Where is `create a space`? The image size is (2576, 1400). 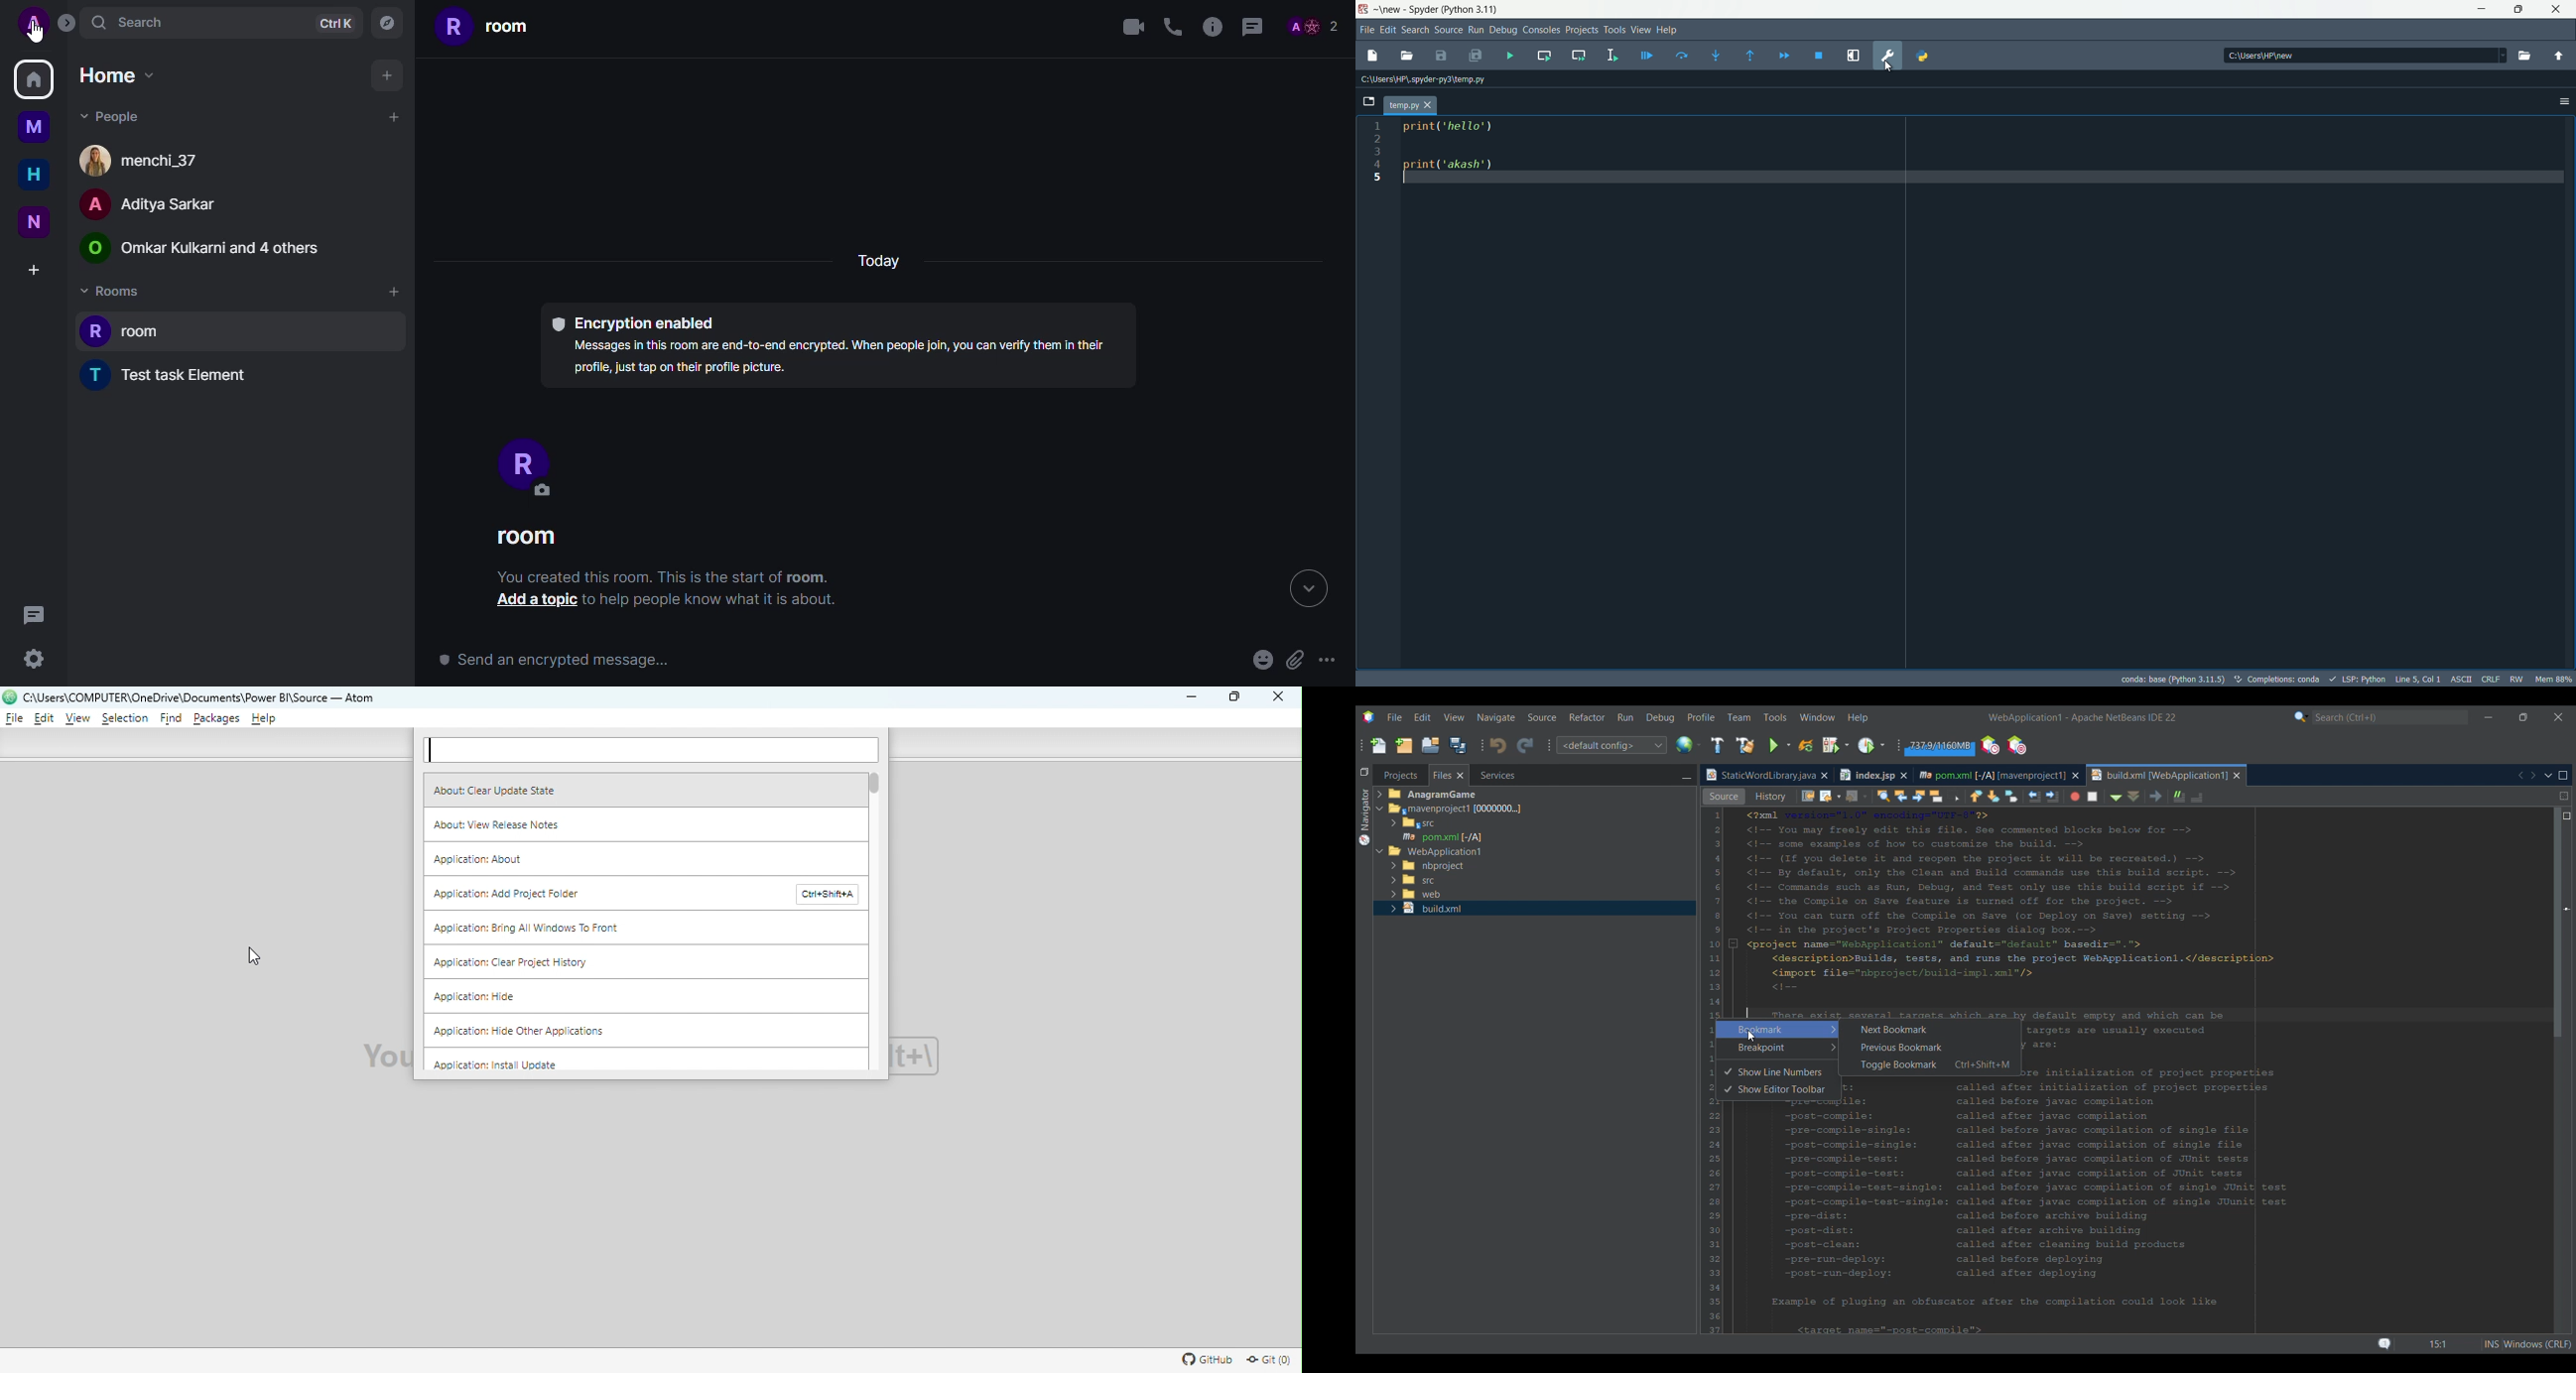 create a space is located at coordinates (33, 272).